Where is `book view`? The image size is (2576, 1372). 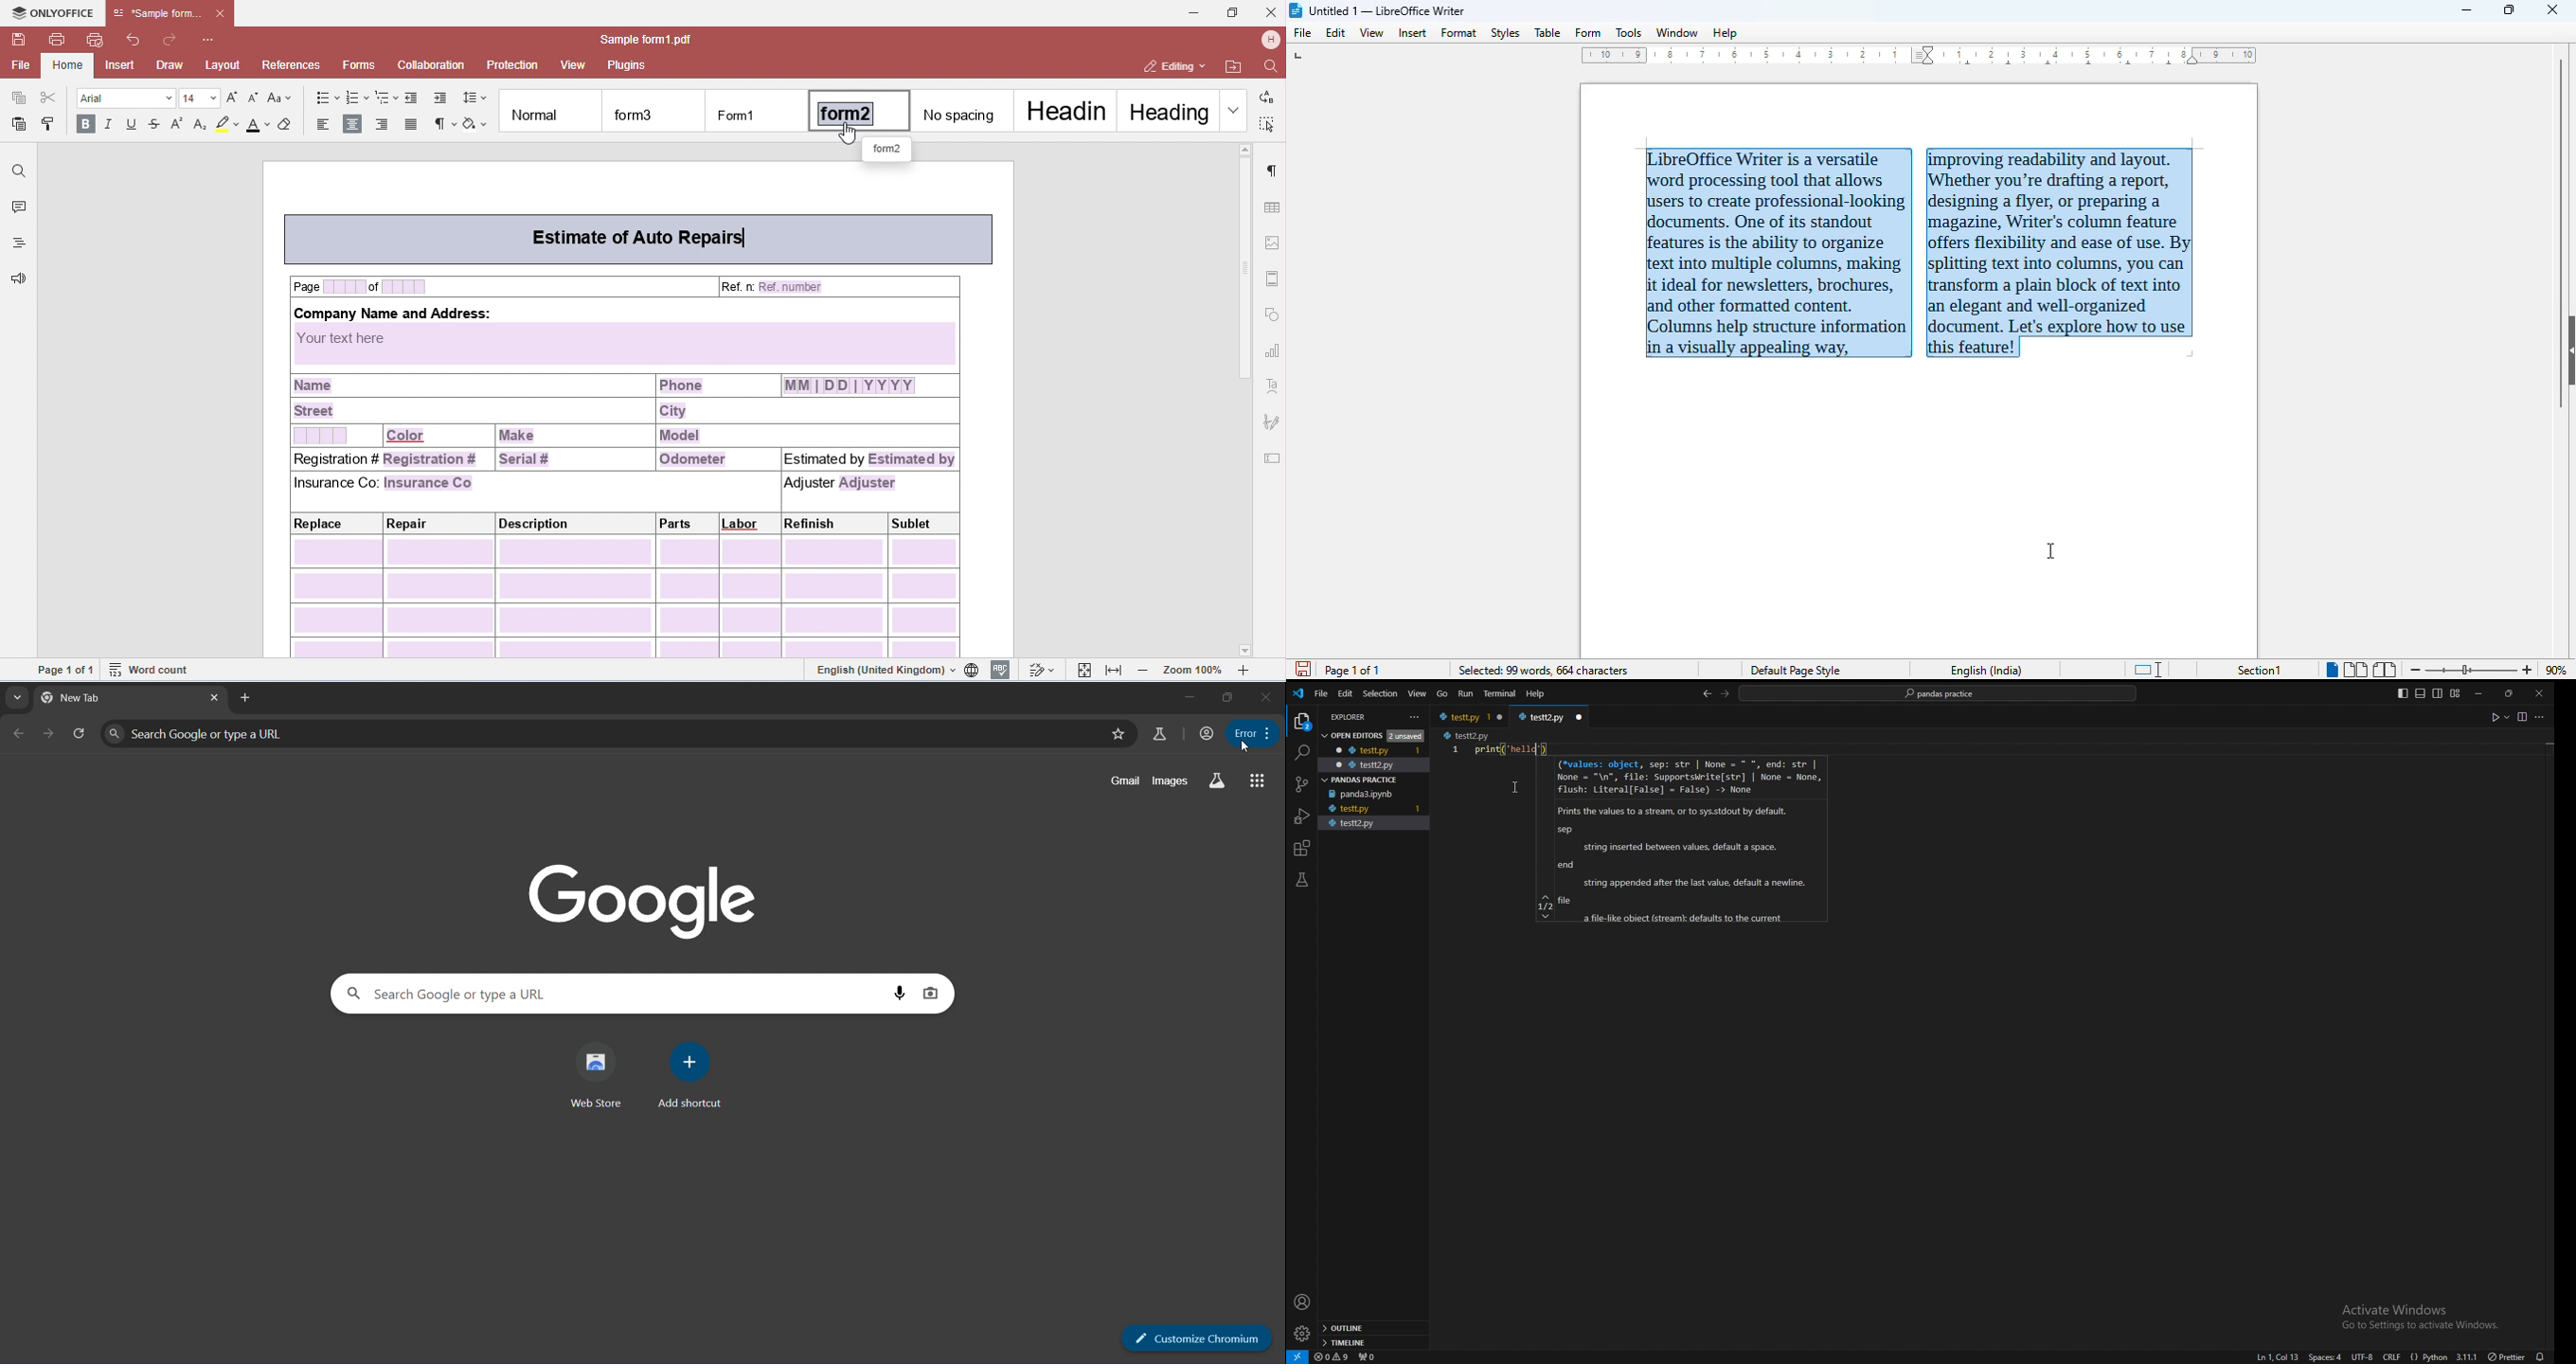
book view is located at coordinates (2386, 671).